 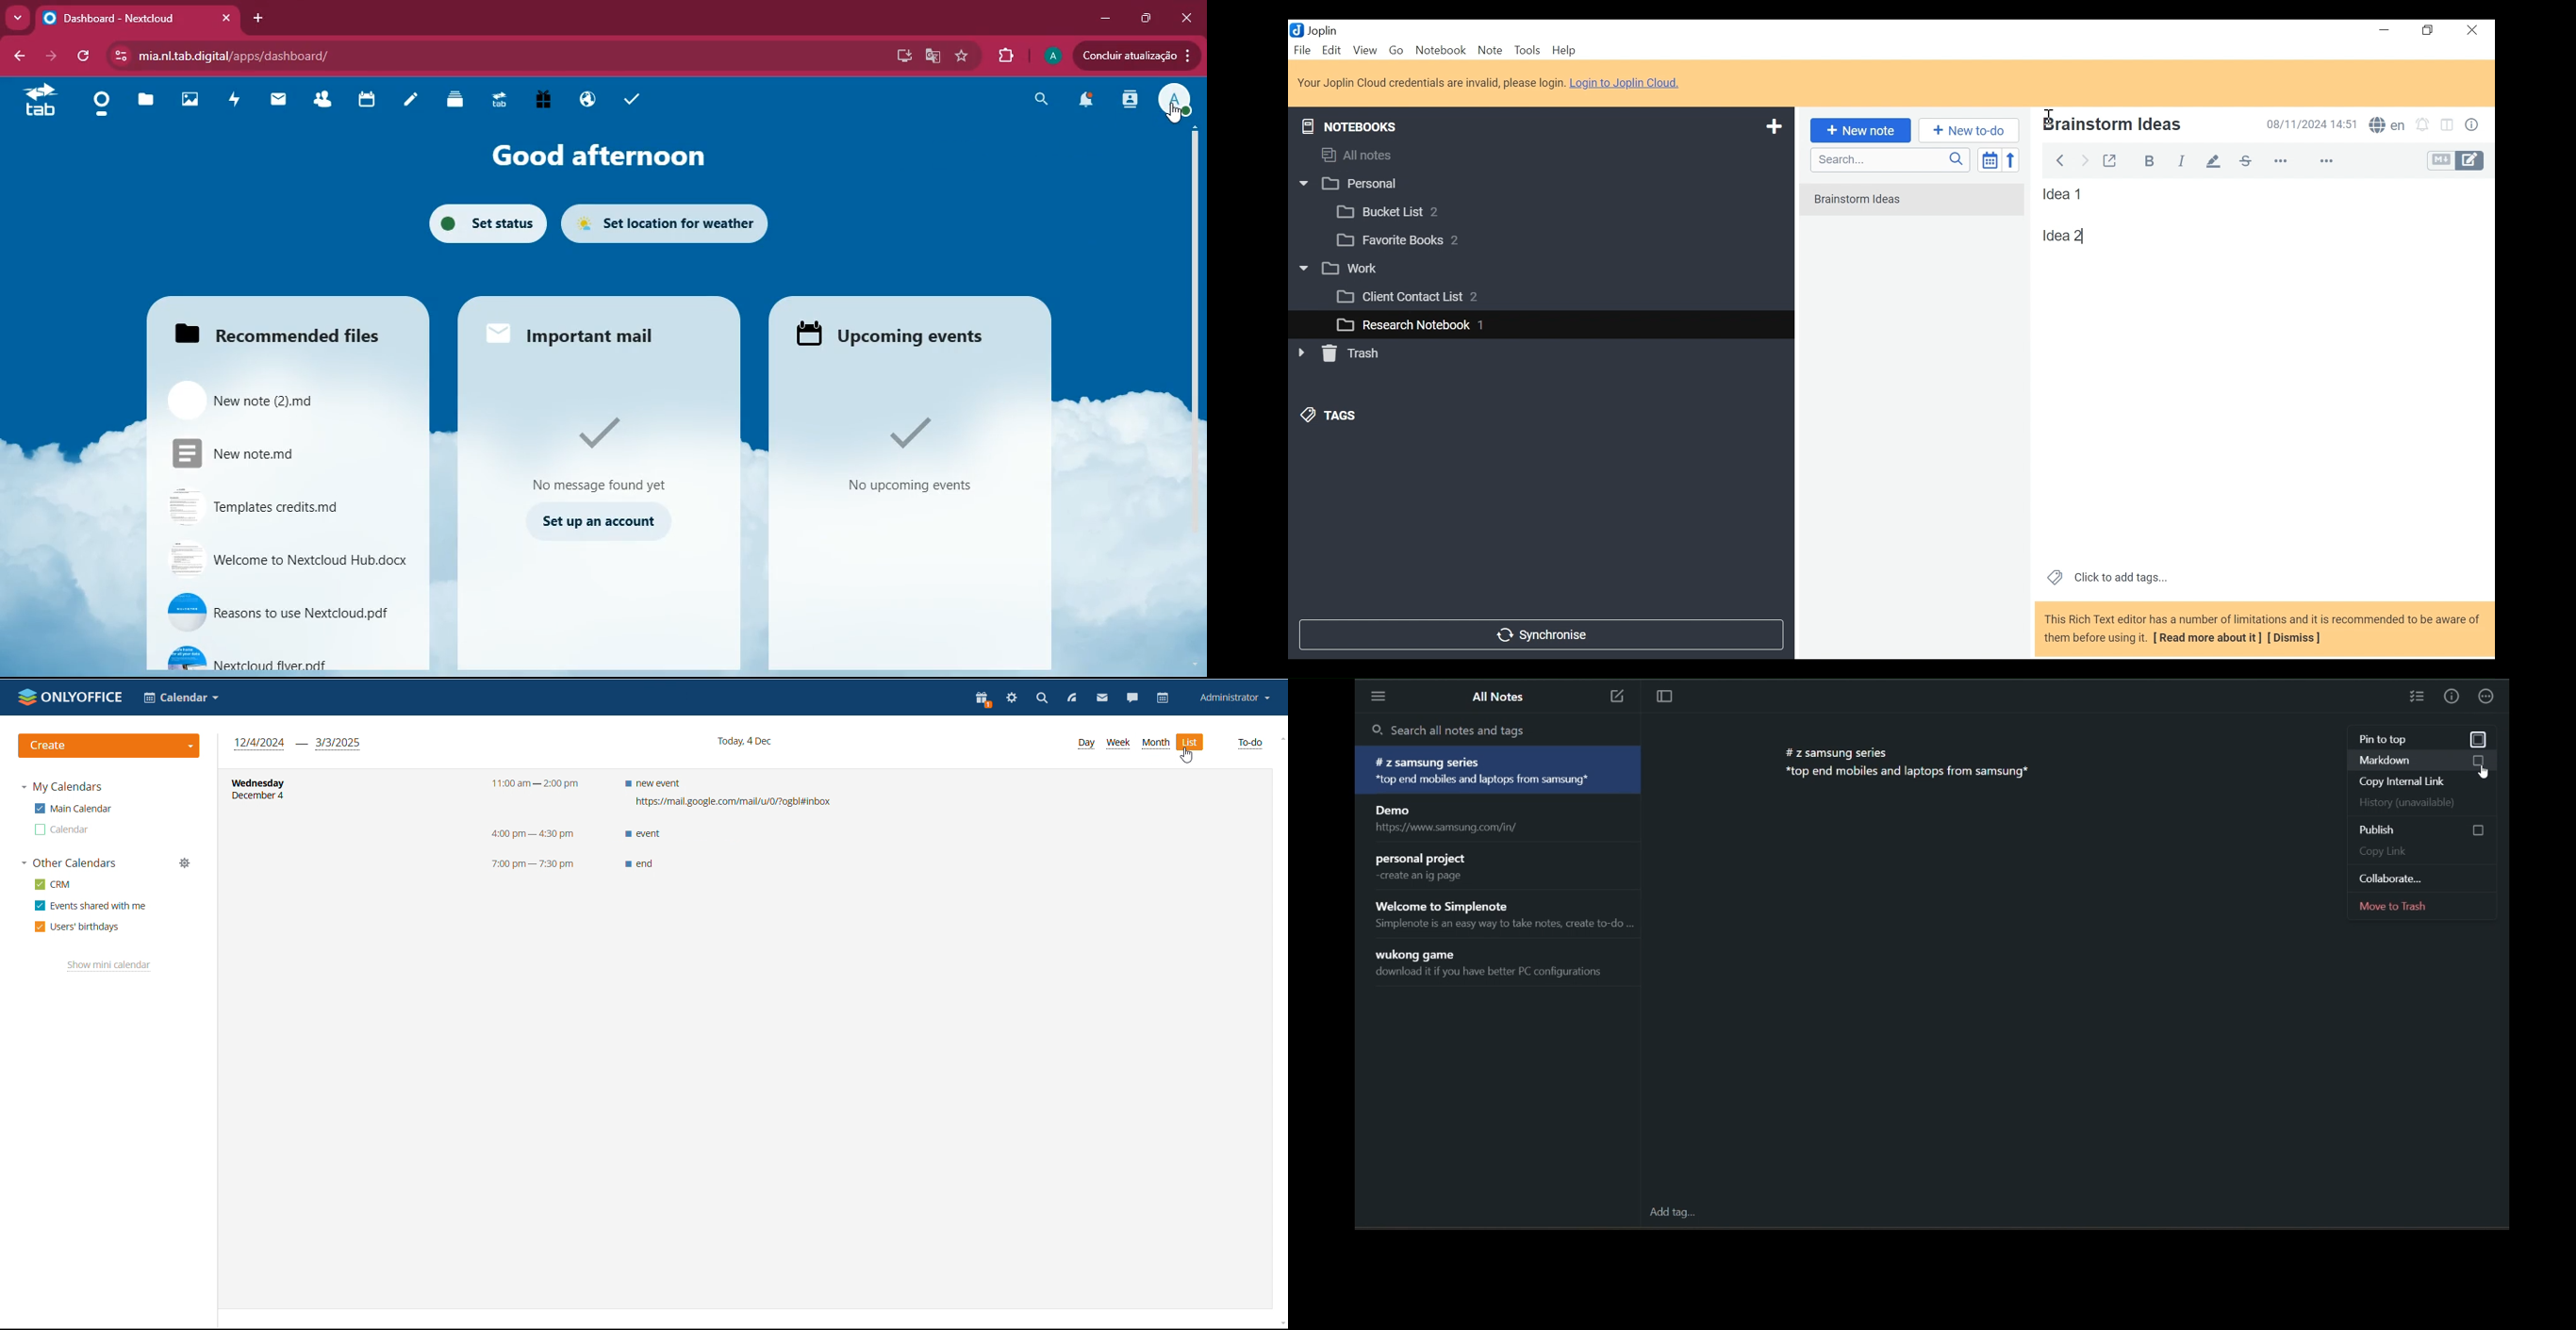 What do you see at coordinates (2457, 161) in the screenshot?
I see `Toggle Editor` at bounding box center [2457, 161].